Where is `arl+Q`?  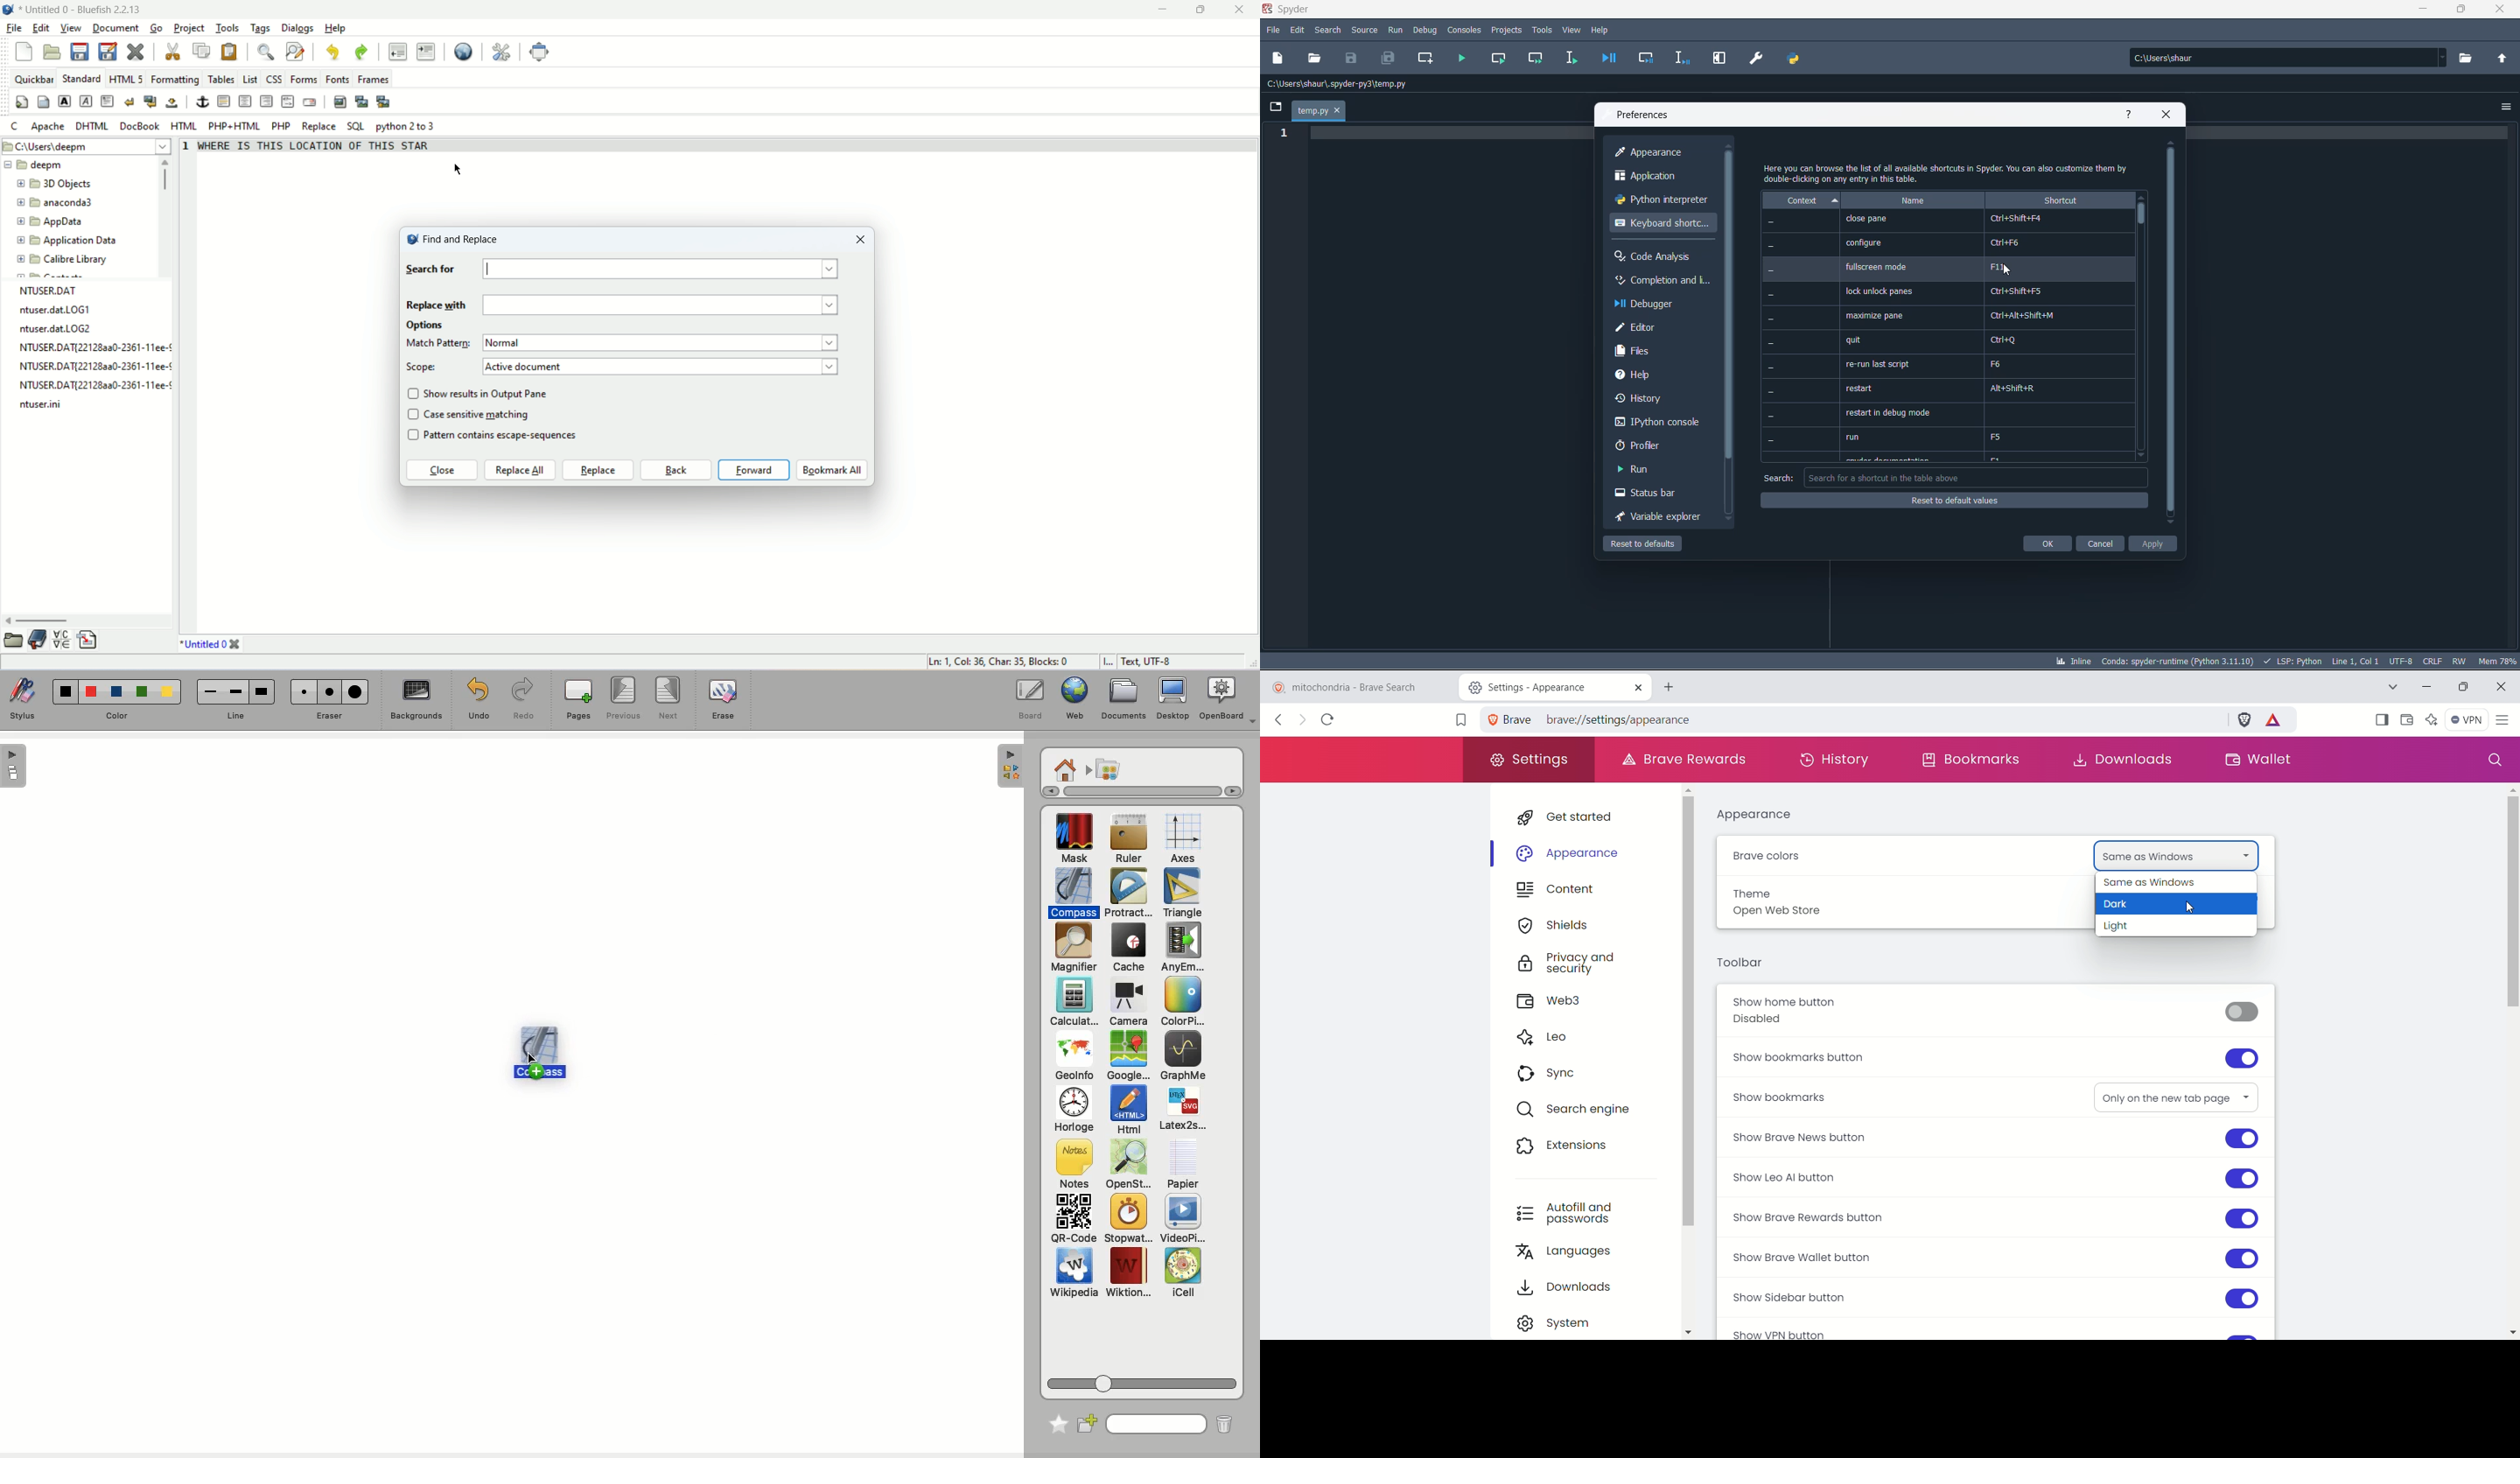
arl+Q is located at coordinates (2006, 340).